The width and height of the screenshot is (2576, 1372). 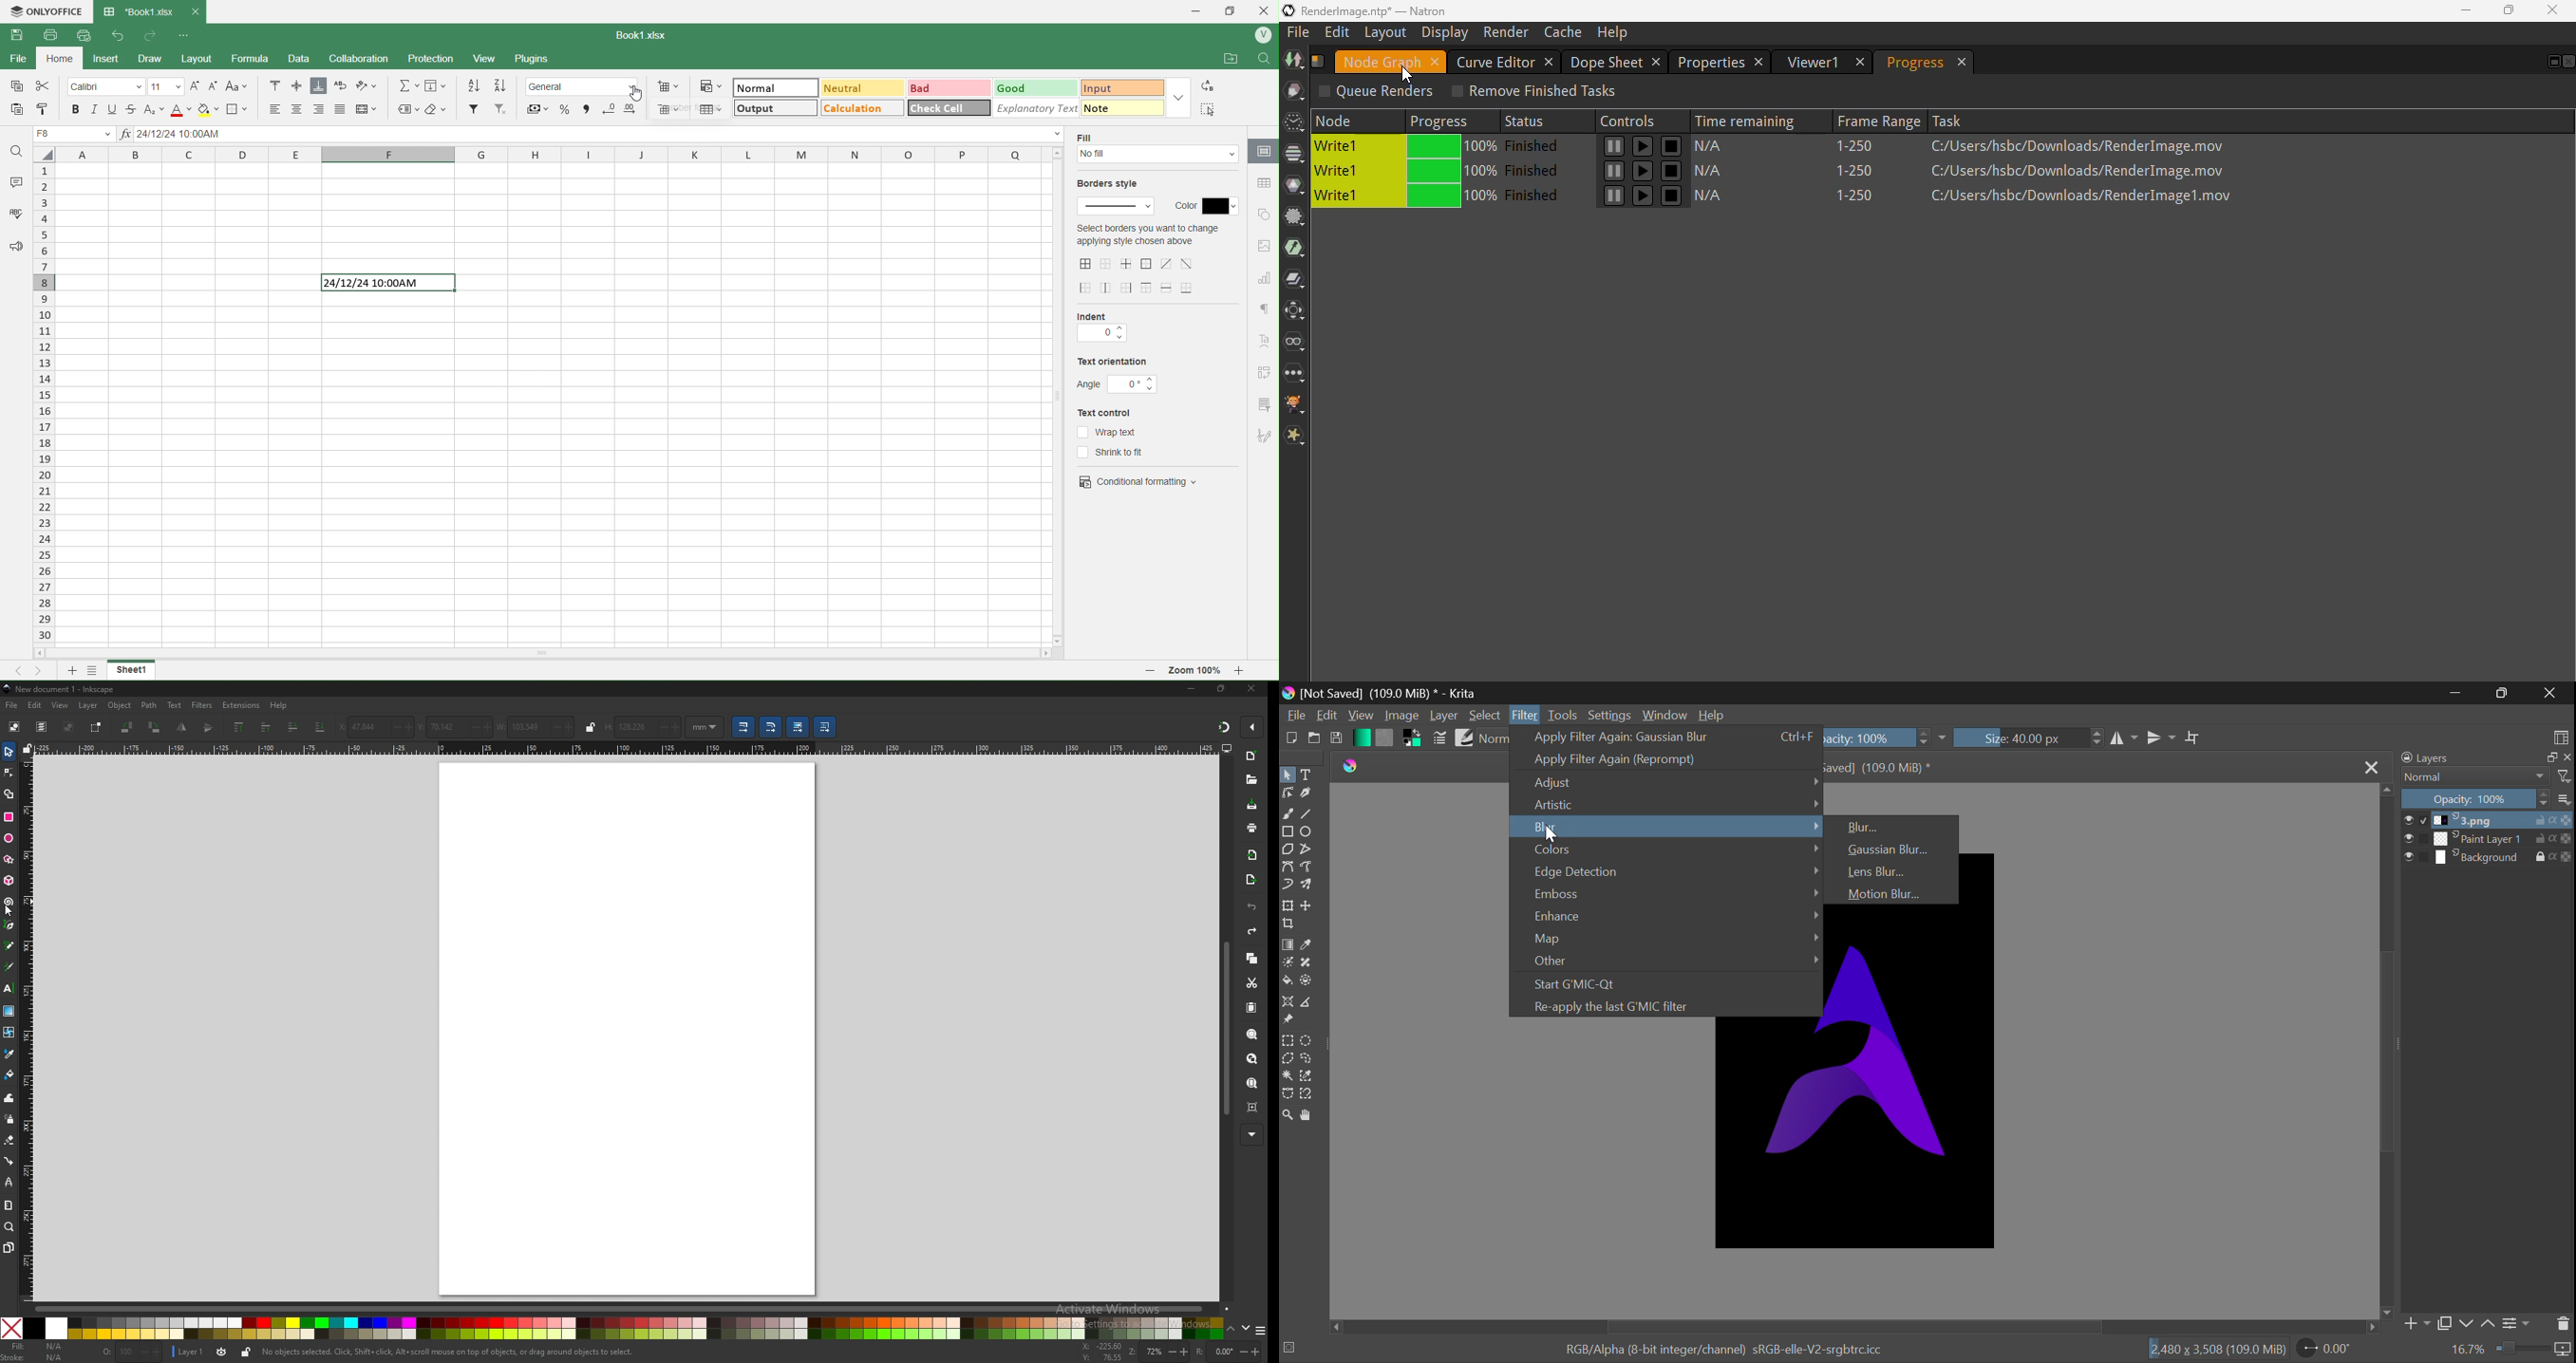 What do you see at coordinates (502, 85) in the screenshot?
I see `Sort Descending` at bounding box center [502, 85].